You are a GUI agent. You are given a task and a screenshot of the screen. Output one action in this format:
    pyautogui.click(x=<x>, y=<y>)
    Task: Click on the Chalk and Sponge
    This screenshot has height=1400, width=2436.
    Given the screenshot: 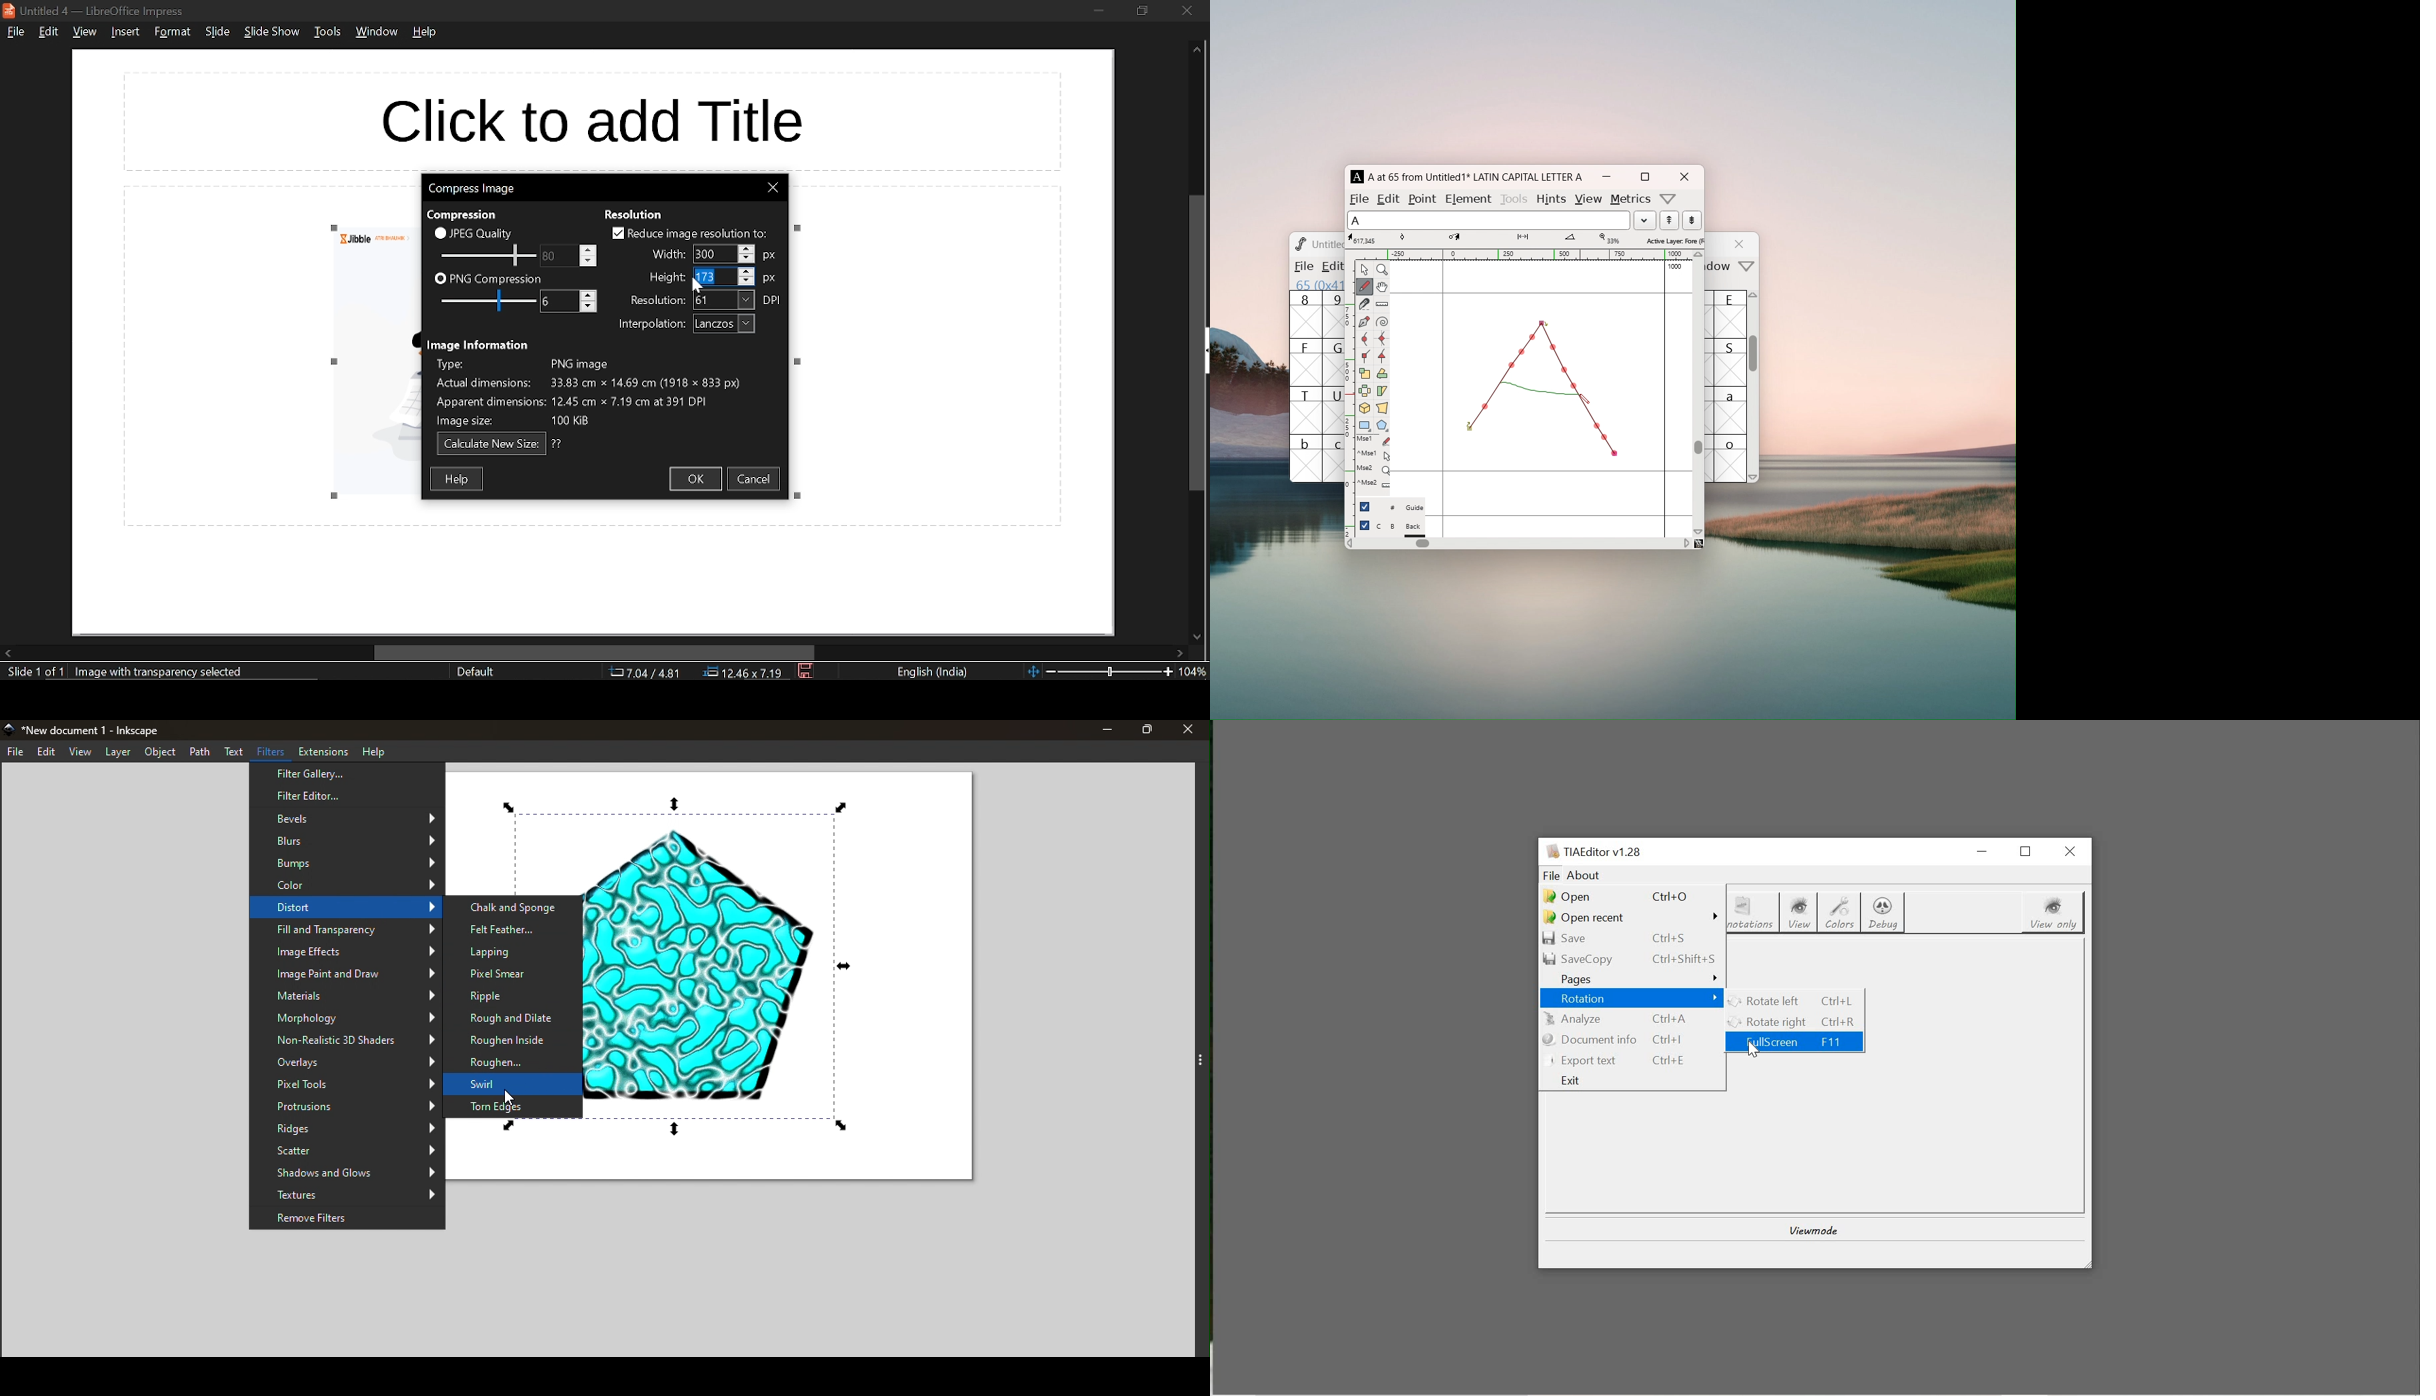 What is the action you would take?
    pyautogui.click(x=511, y=908)
    